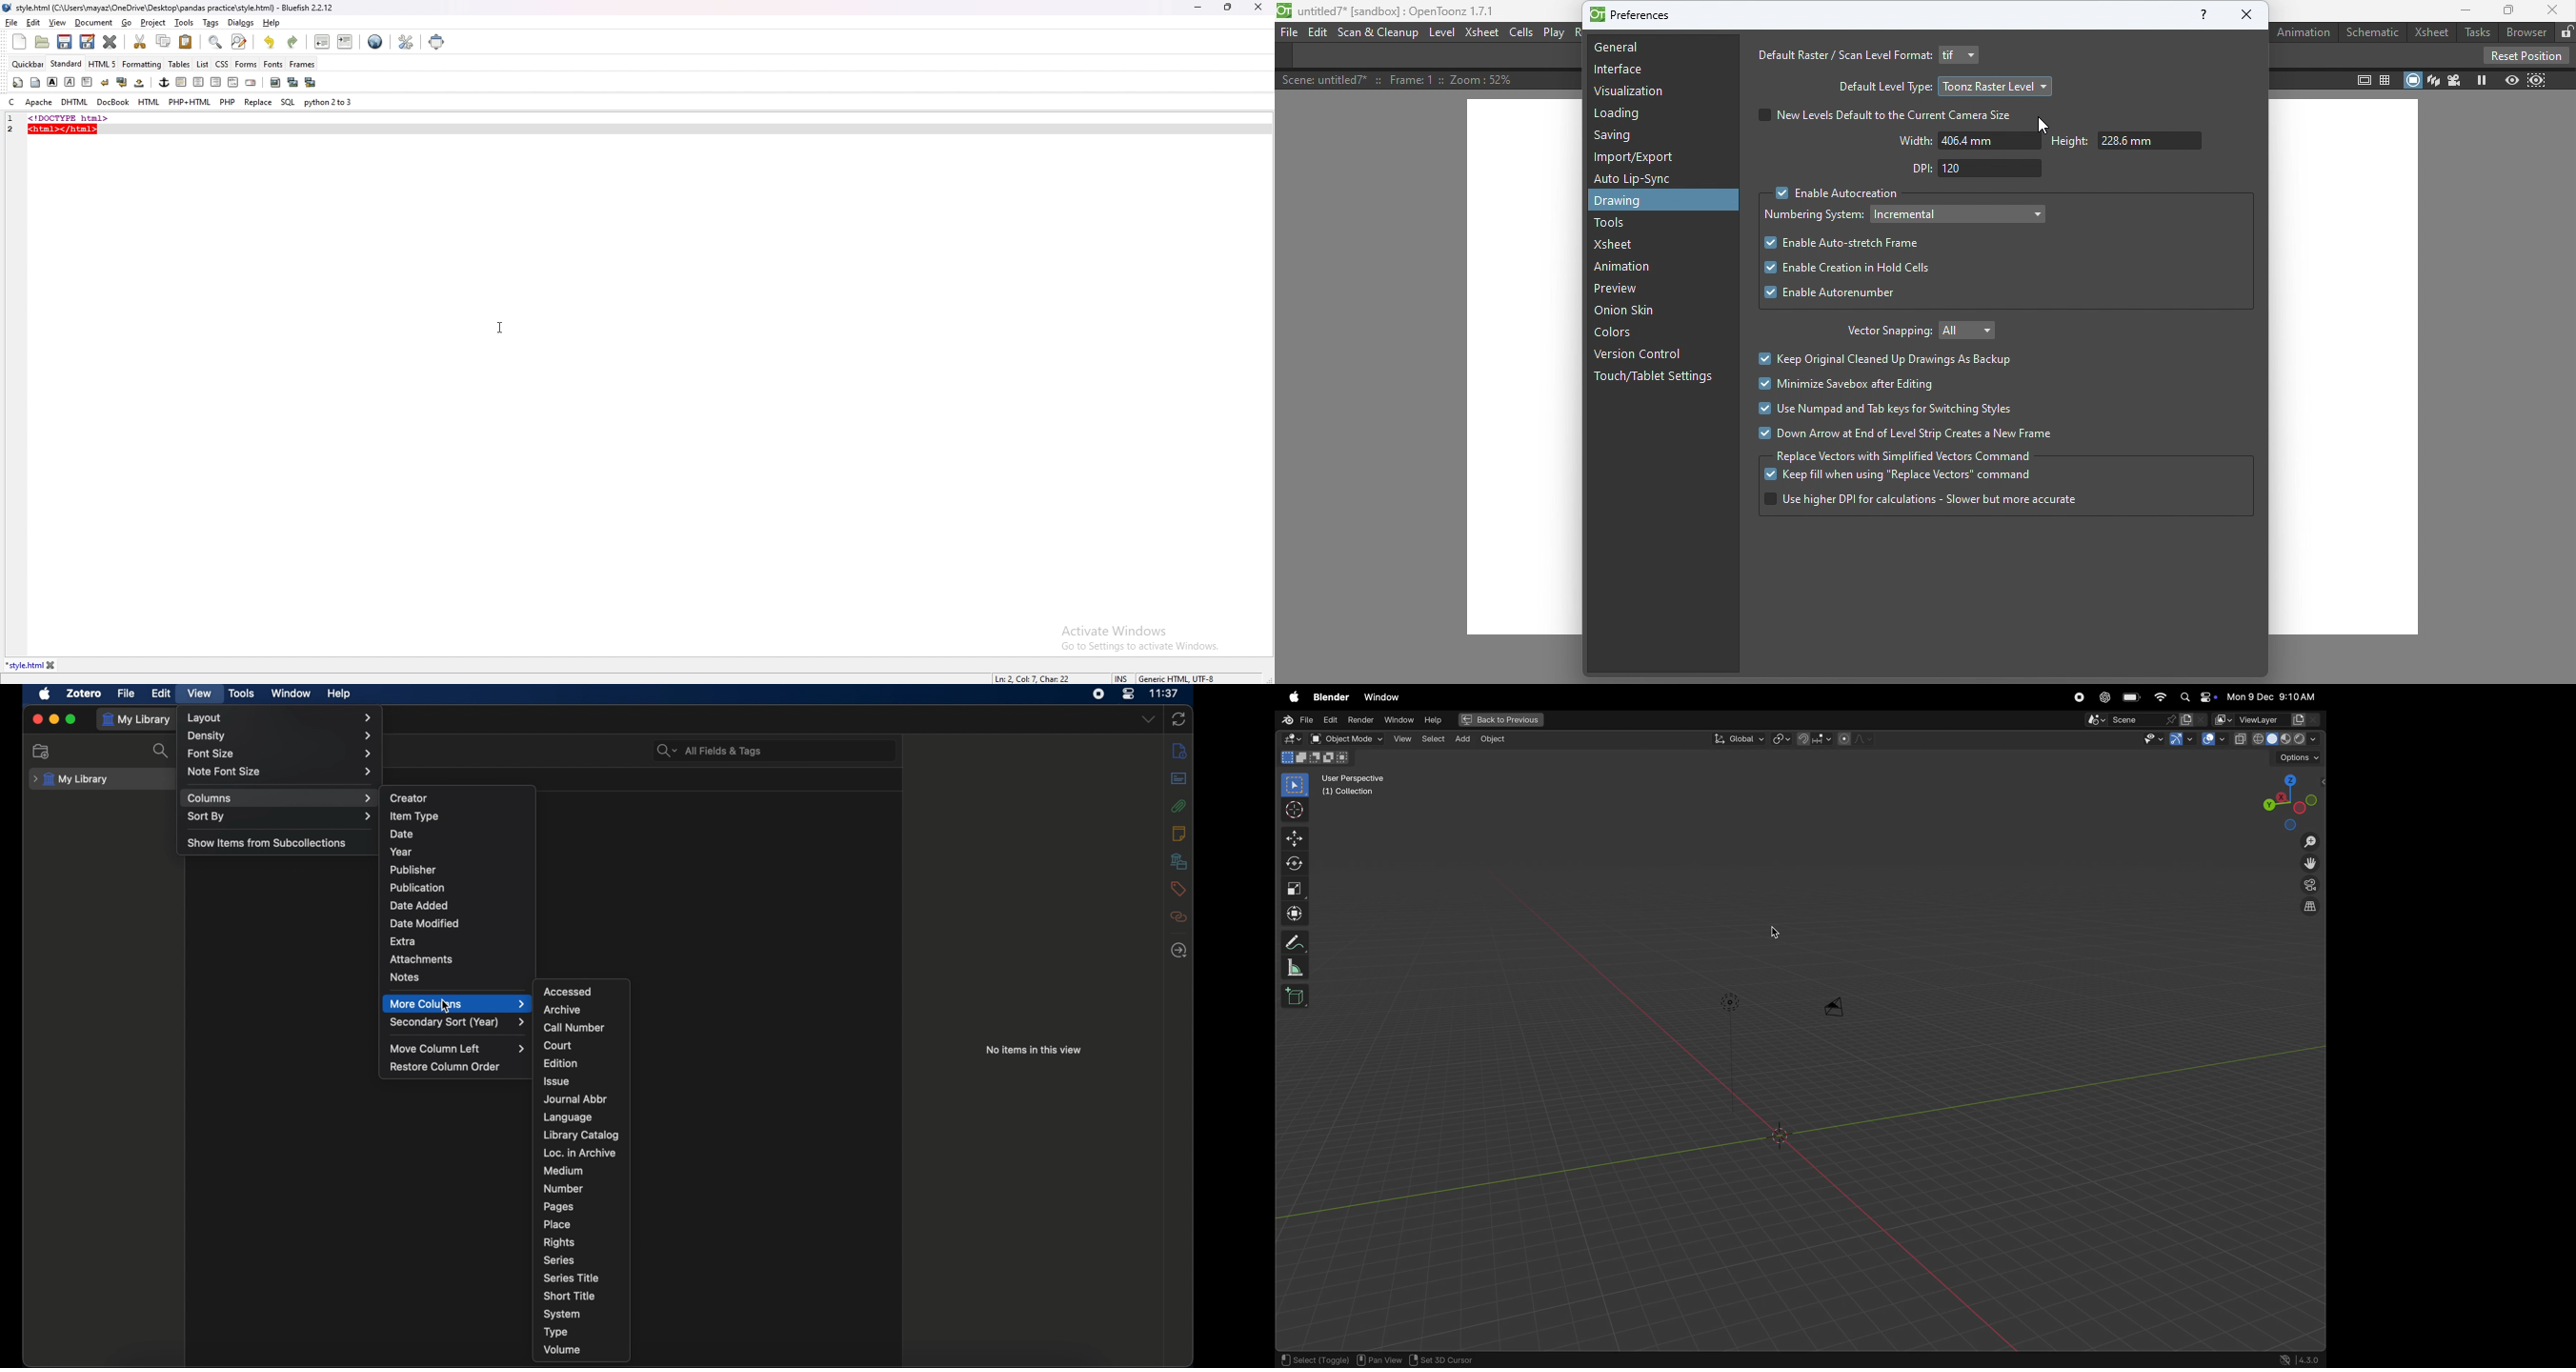 The height and width of the screenshot is (1372, 2576). Describe the element at coordinates (323, 42) in the screenshot. I see `unindent` at that location.